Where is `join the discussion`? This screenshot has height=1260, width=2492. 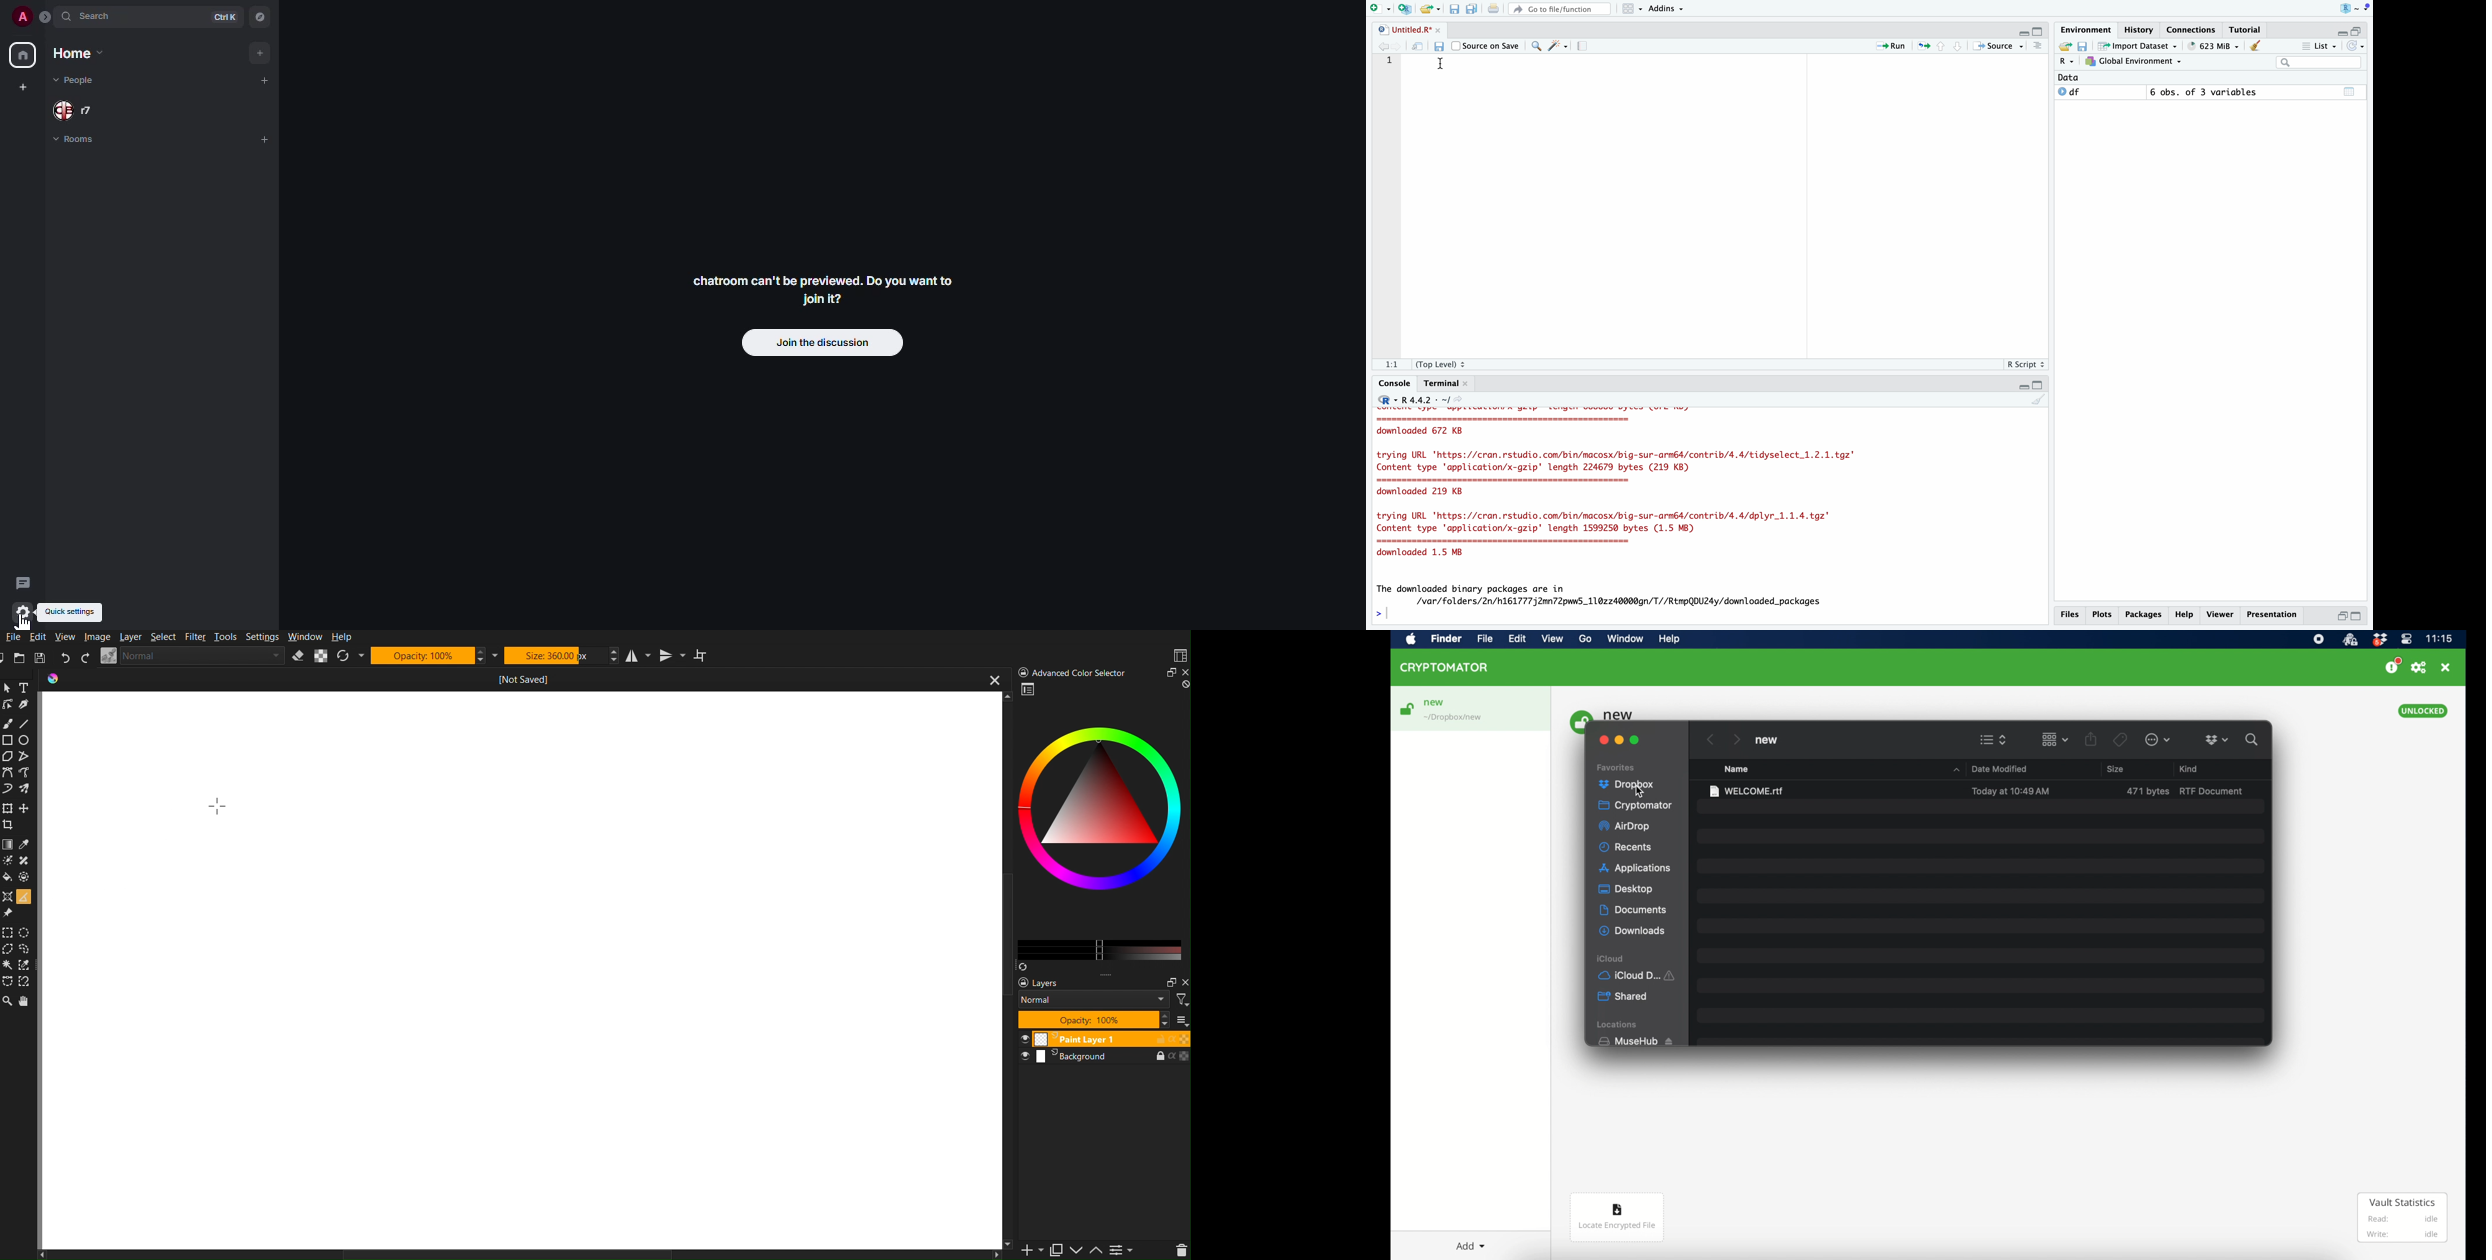
join the discussion is located at coordinates (821, 342).